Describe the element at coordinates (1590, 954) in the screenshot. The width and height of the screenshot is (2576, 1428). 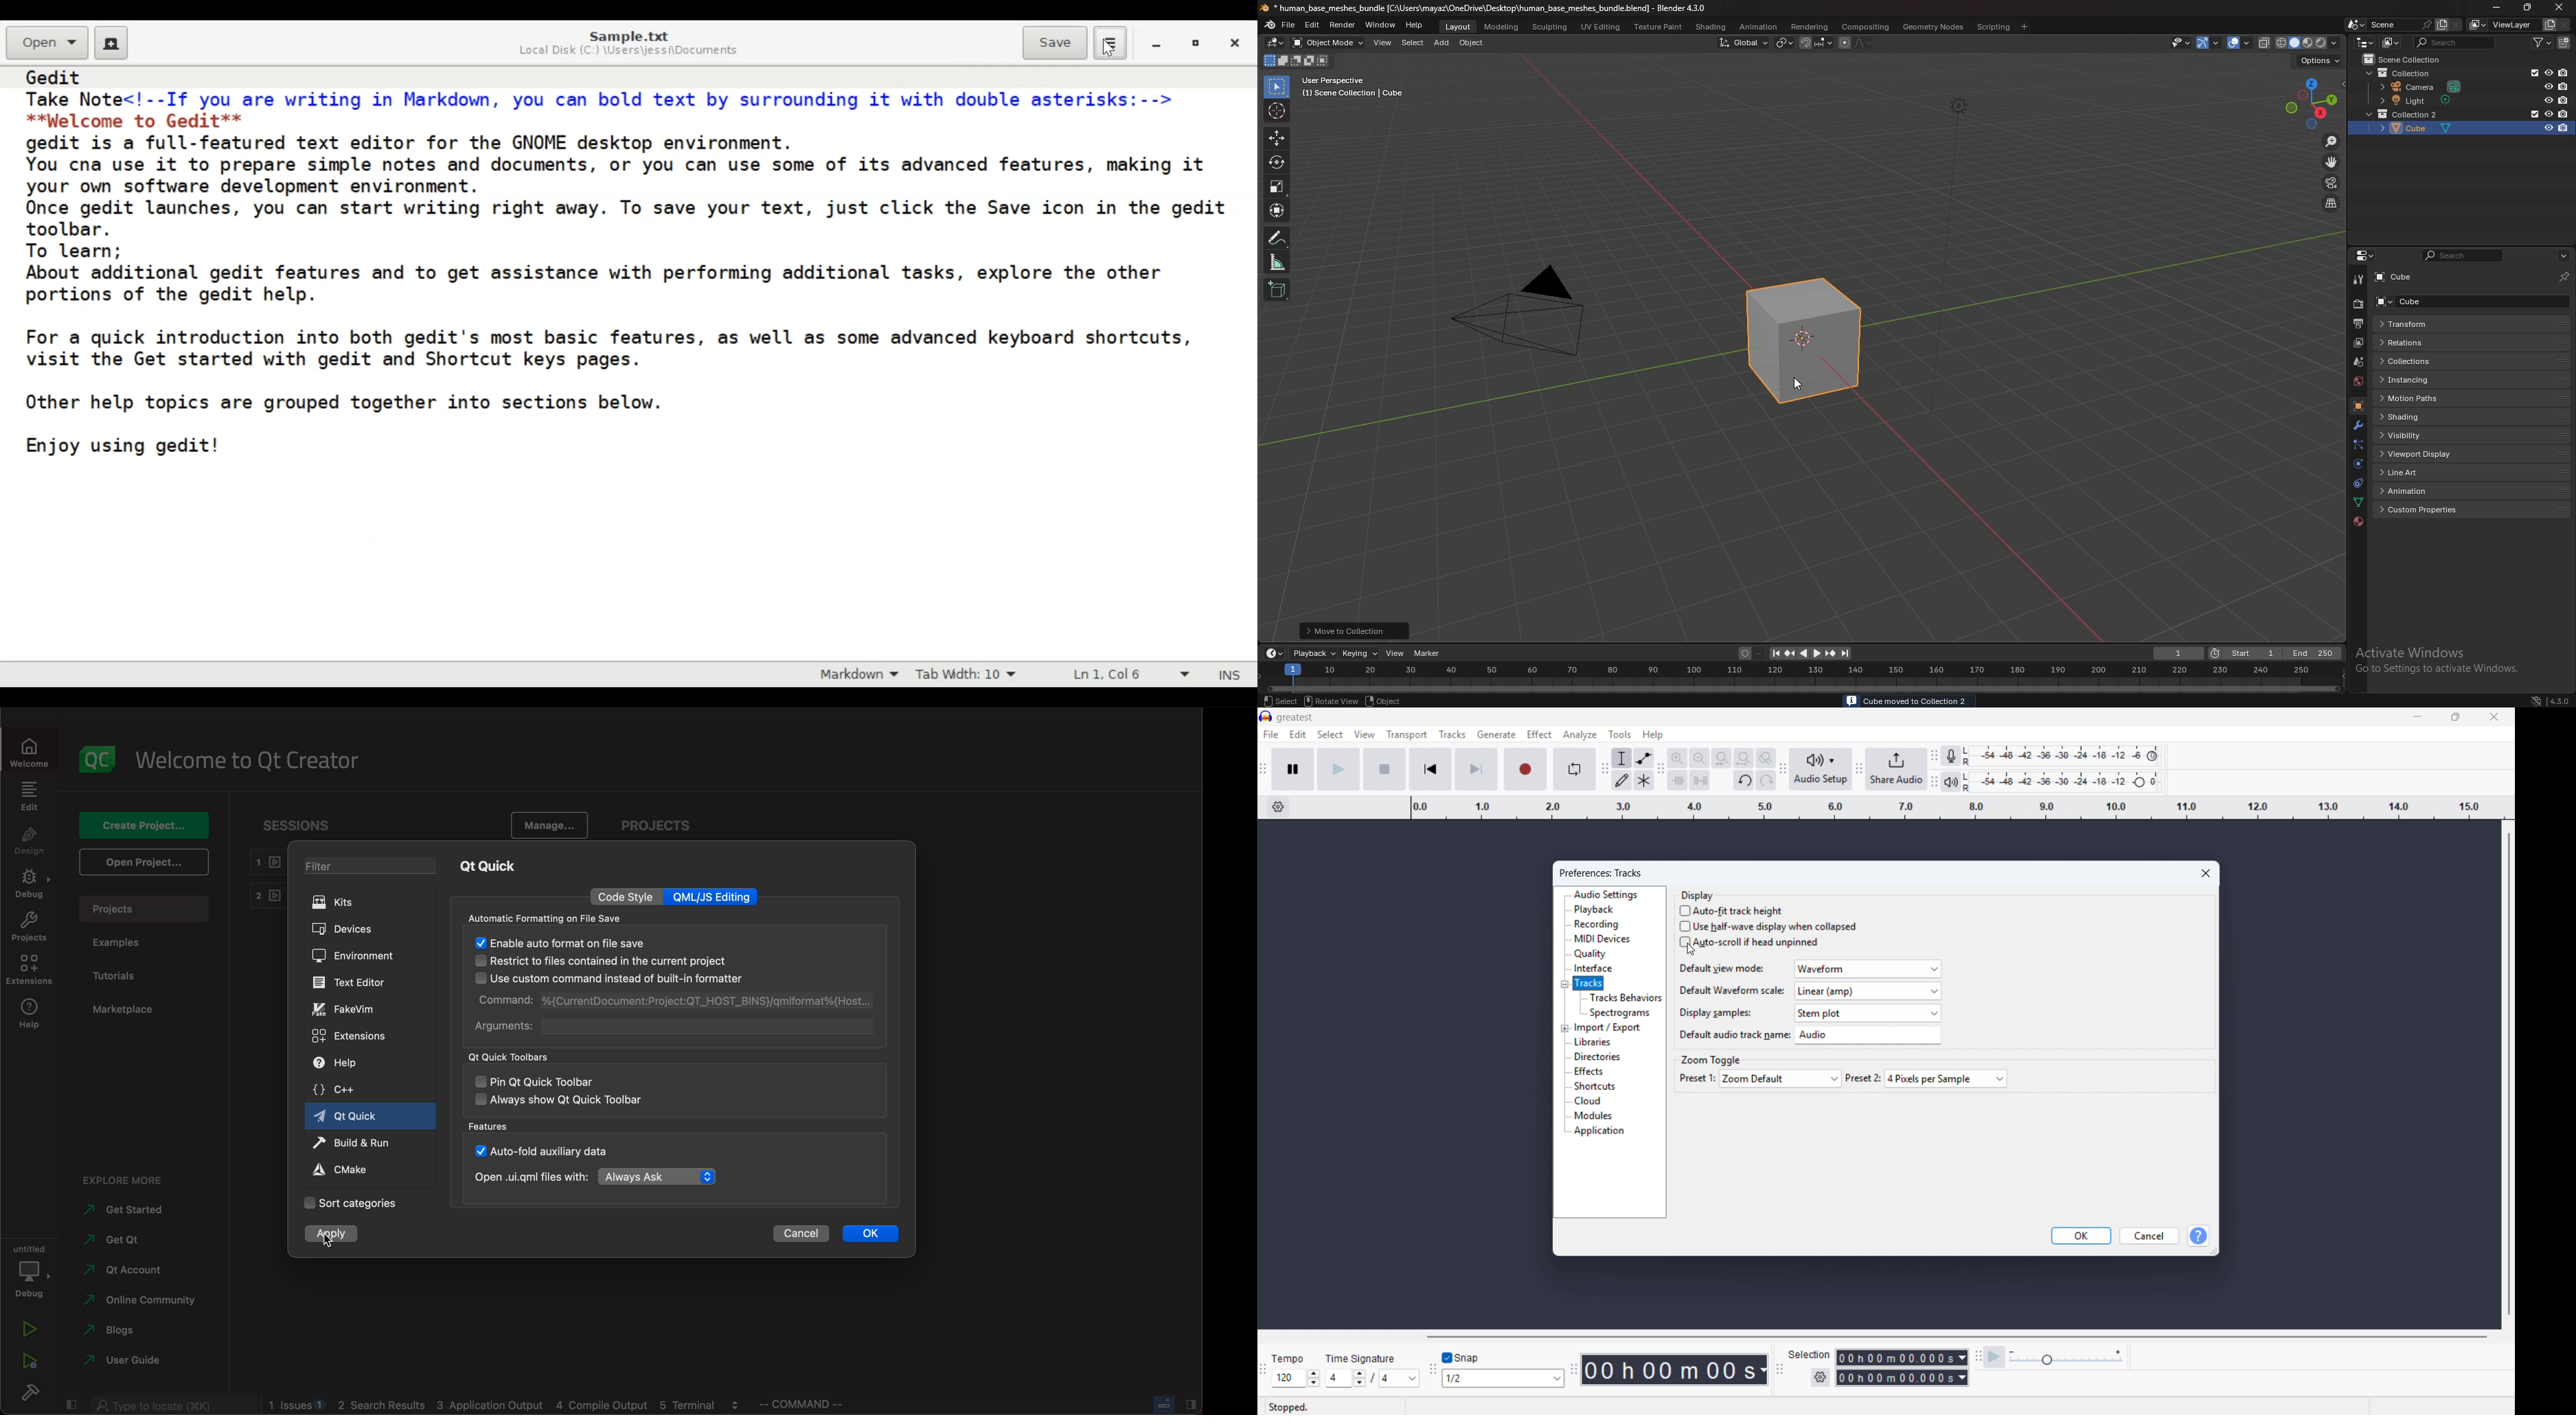
I see `Quality ` at that location.